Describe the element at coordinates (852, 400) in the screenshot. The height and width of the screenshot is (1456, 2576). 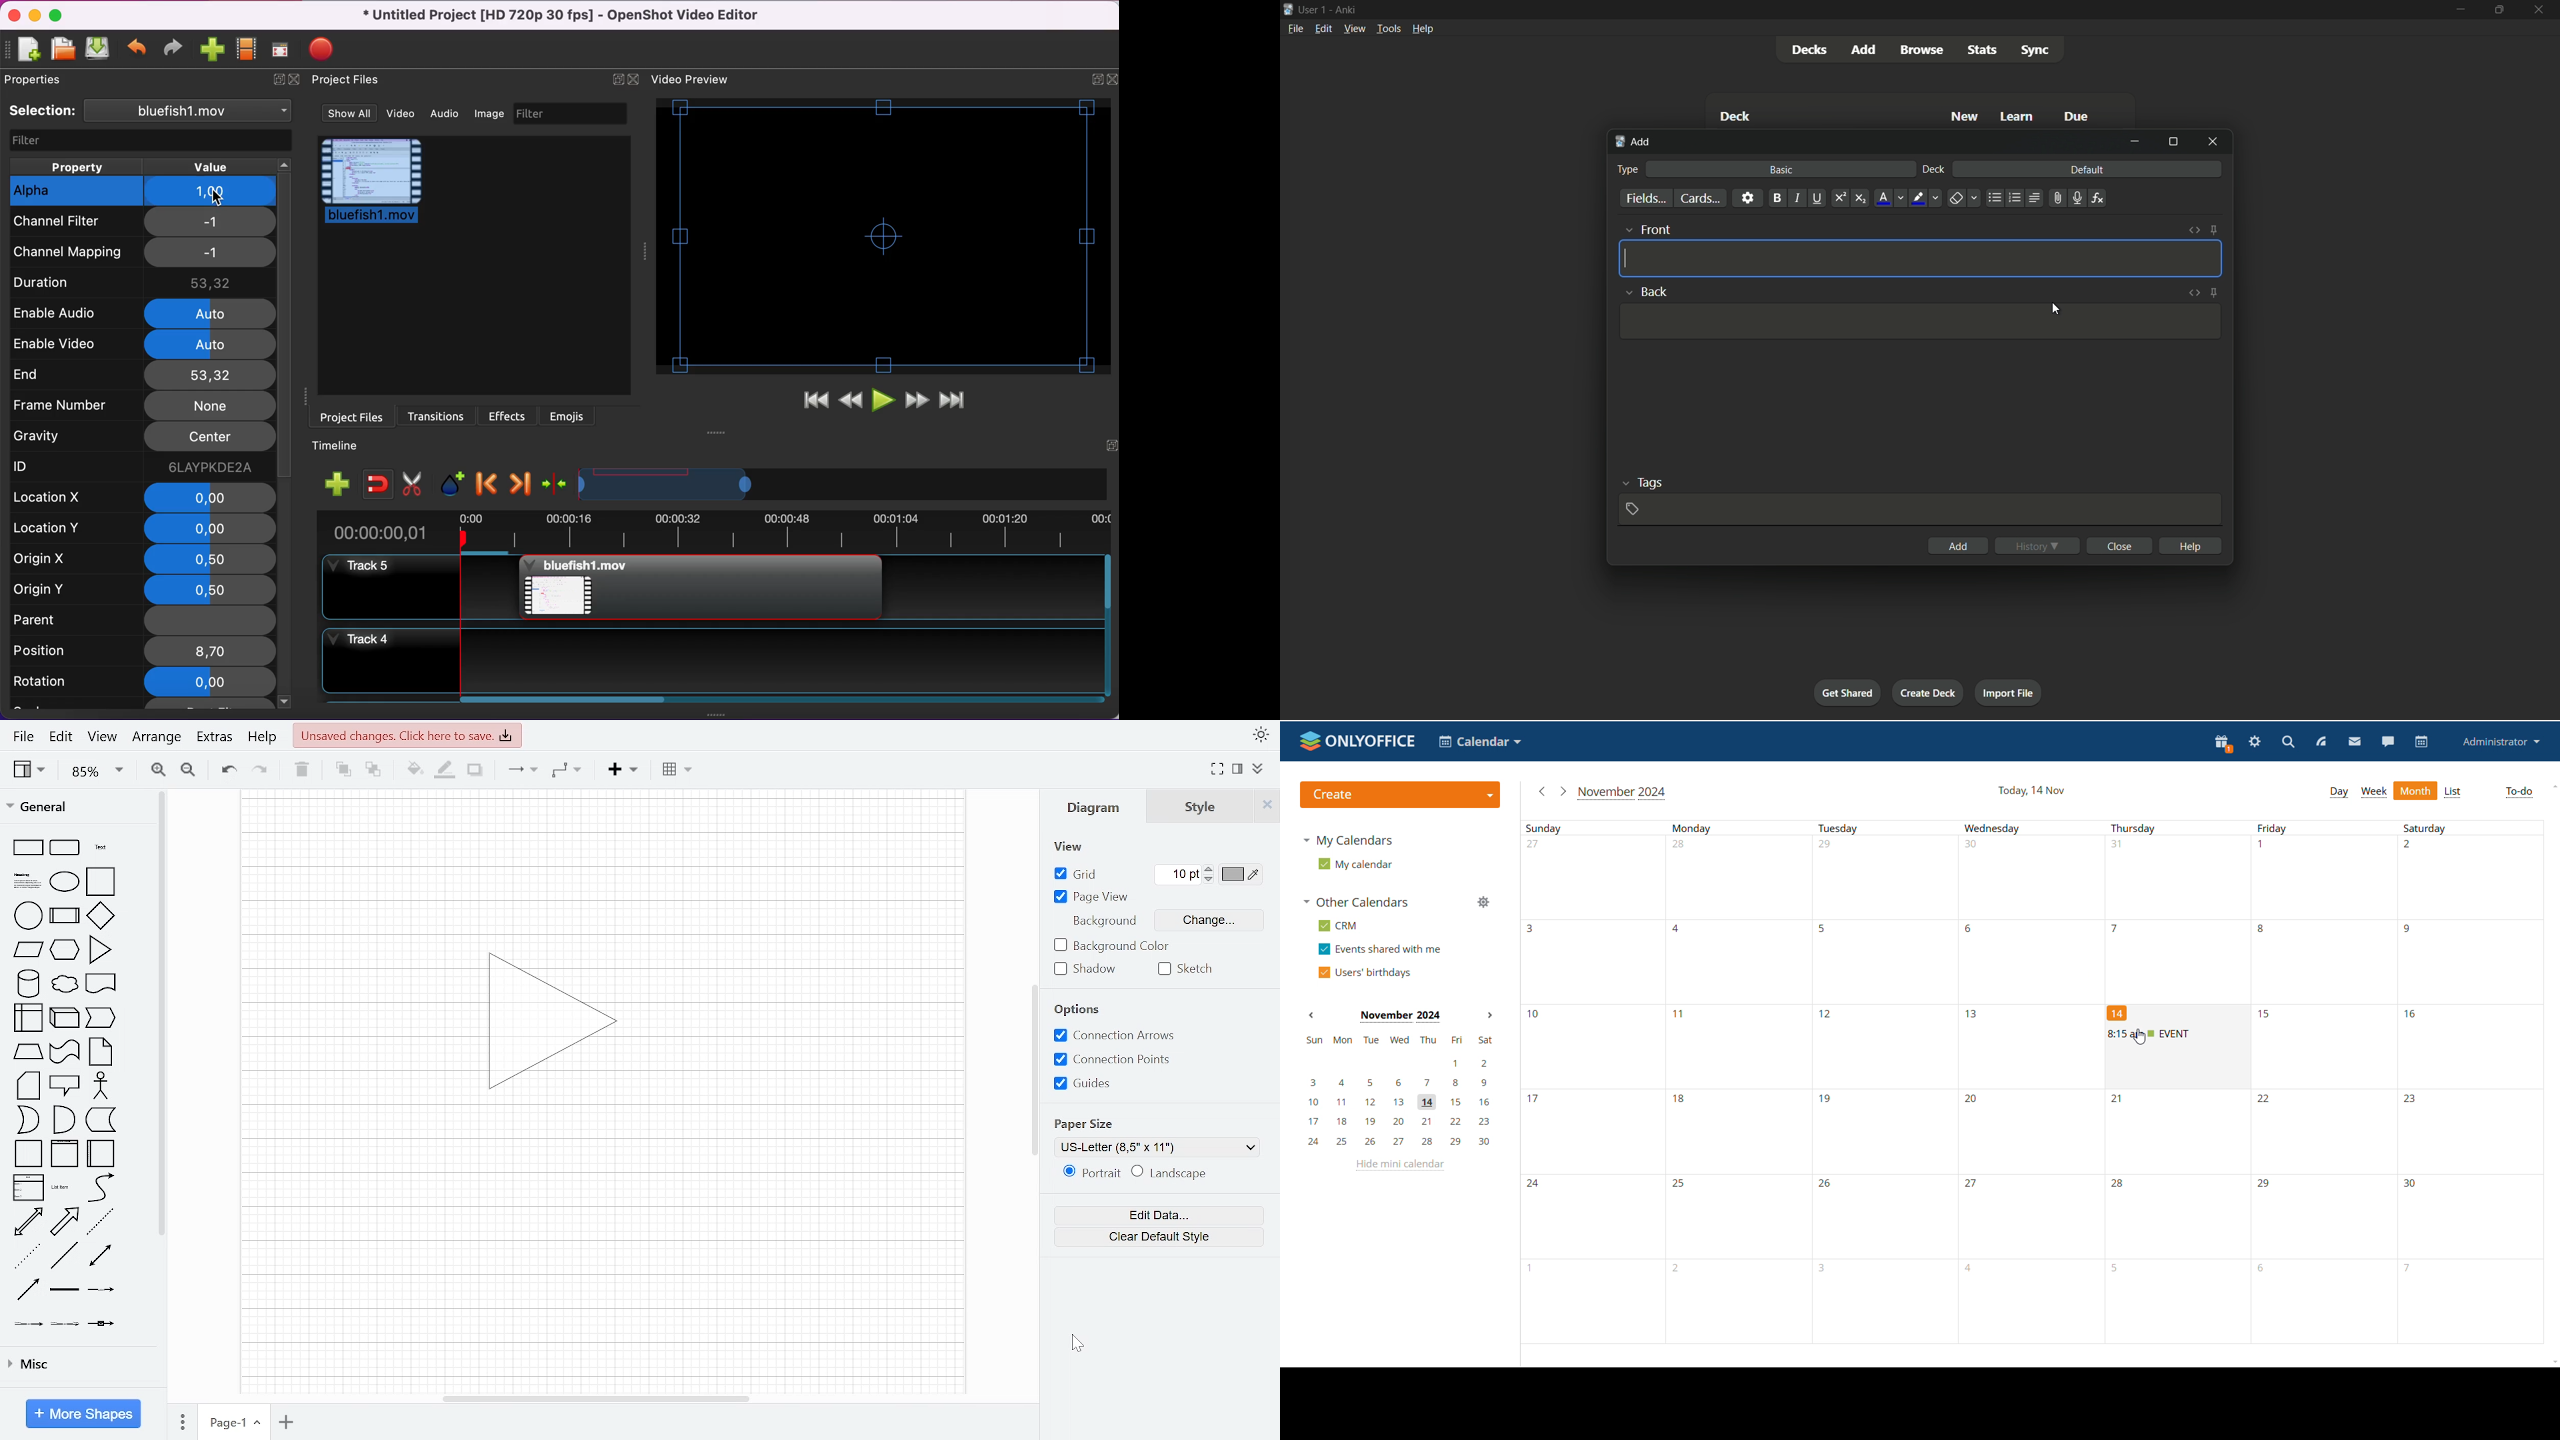
I see `rewind` at that location.